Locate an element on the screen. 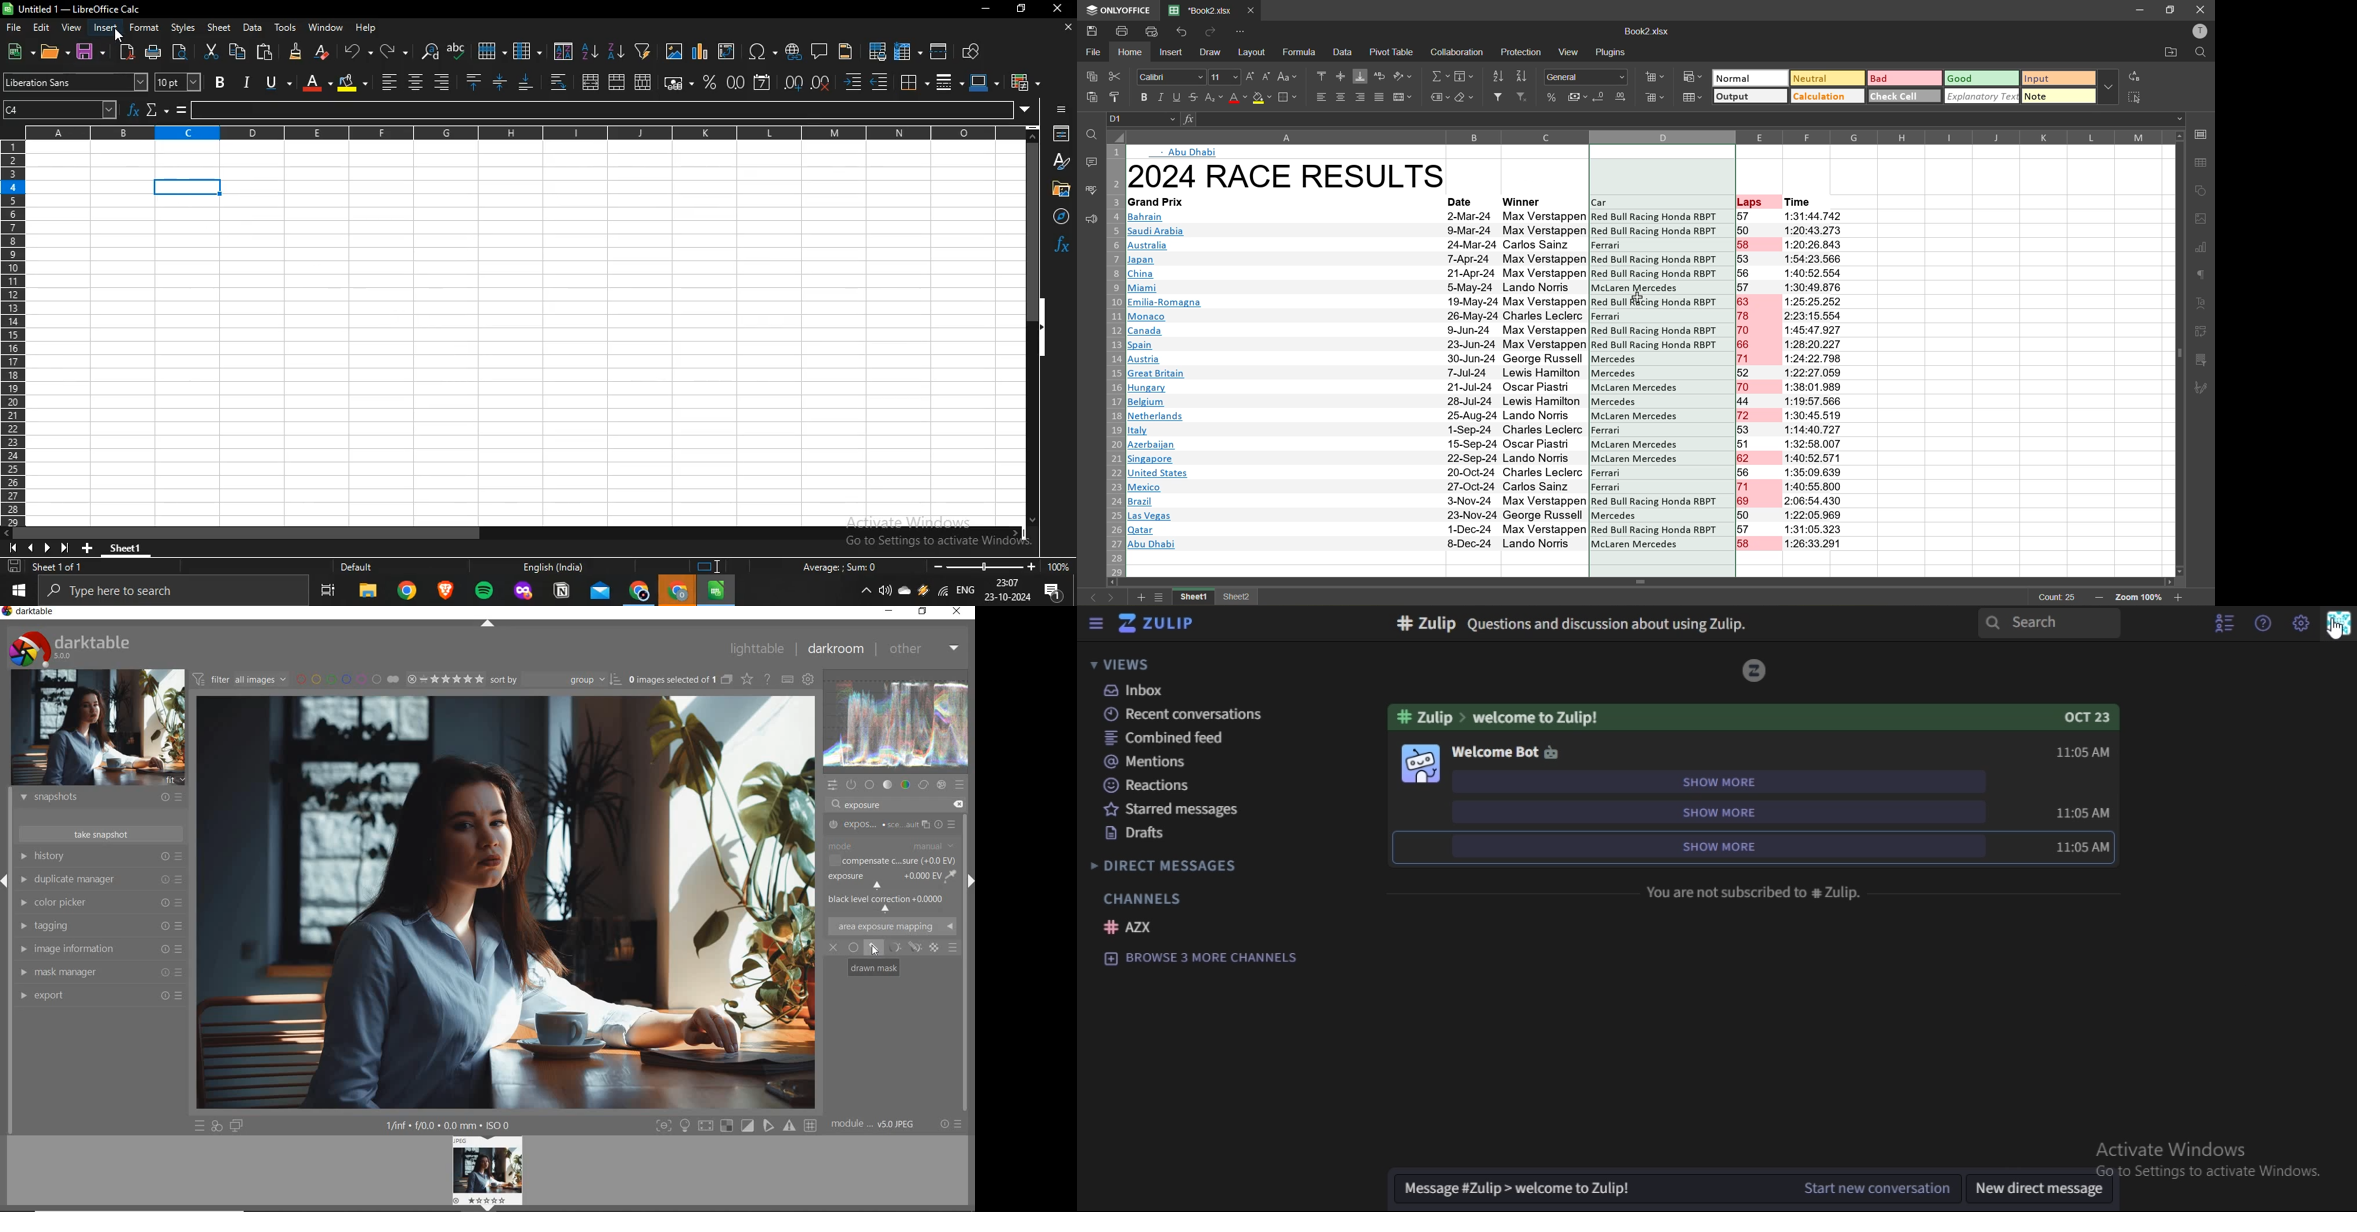  redo is located at coordinates (1213, 31).